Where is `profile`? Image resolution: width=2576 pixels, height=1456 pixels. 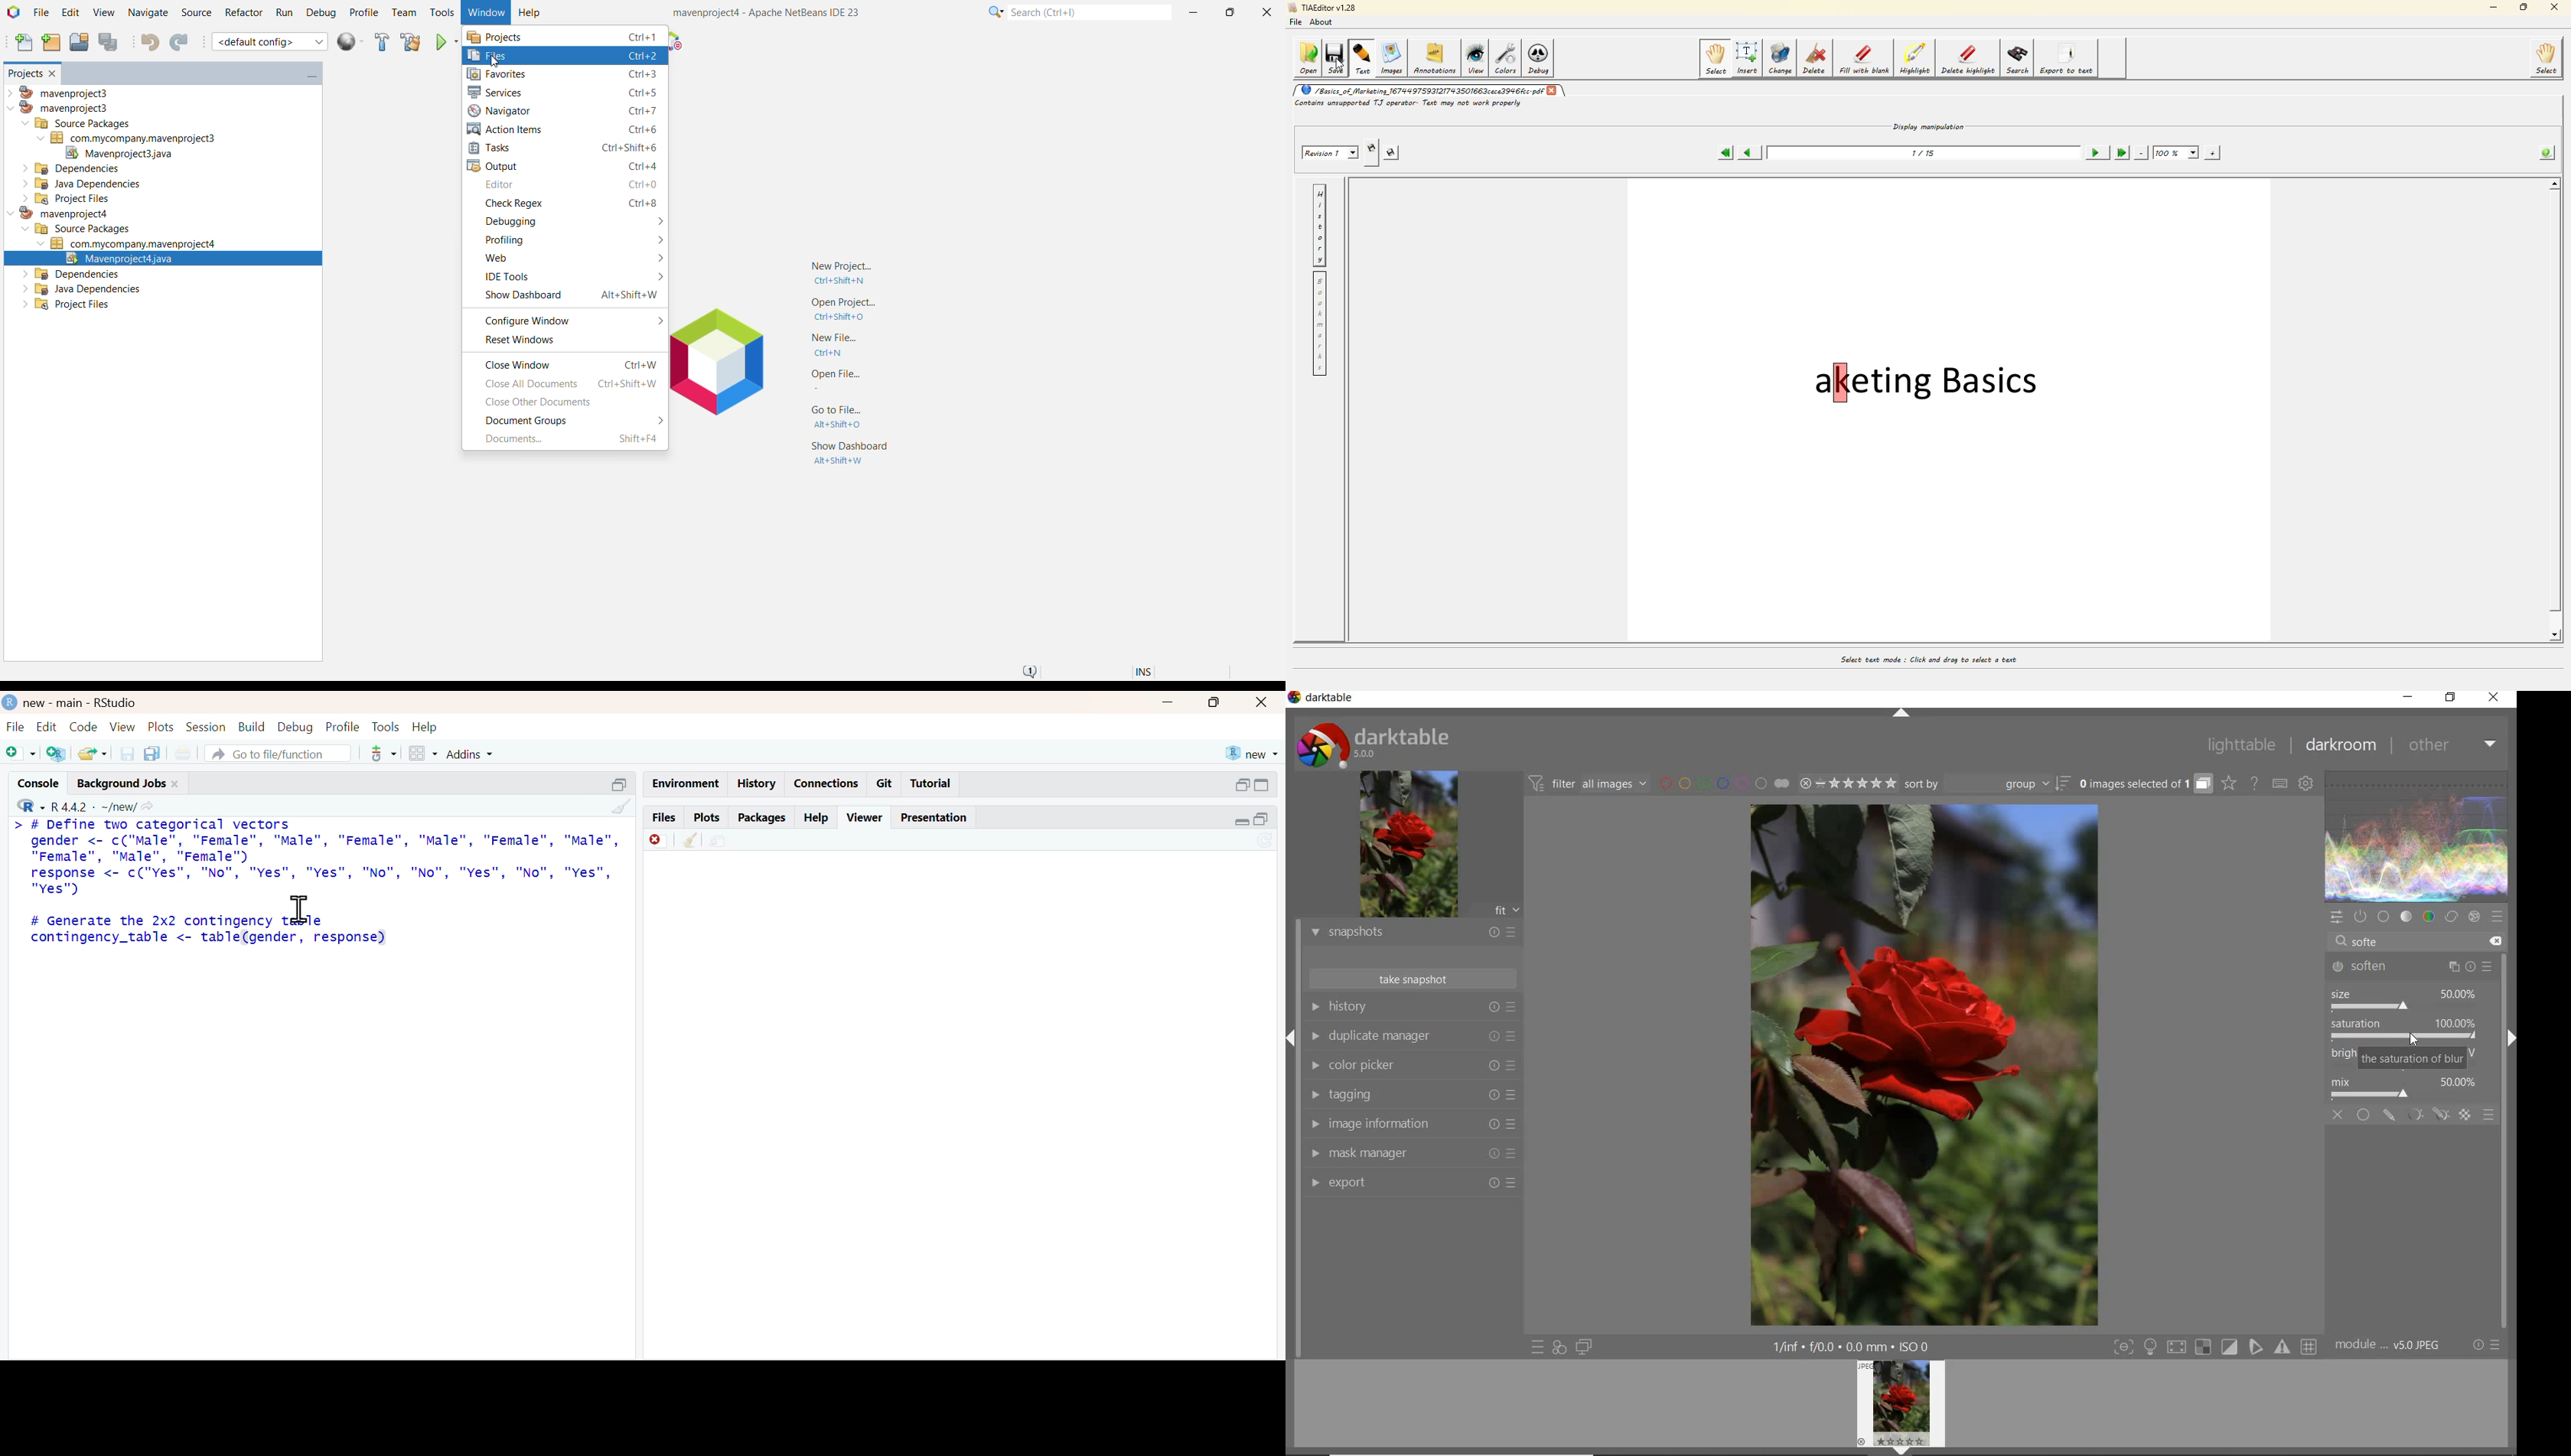 profile is located at coordinates (343, 726).